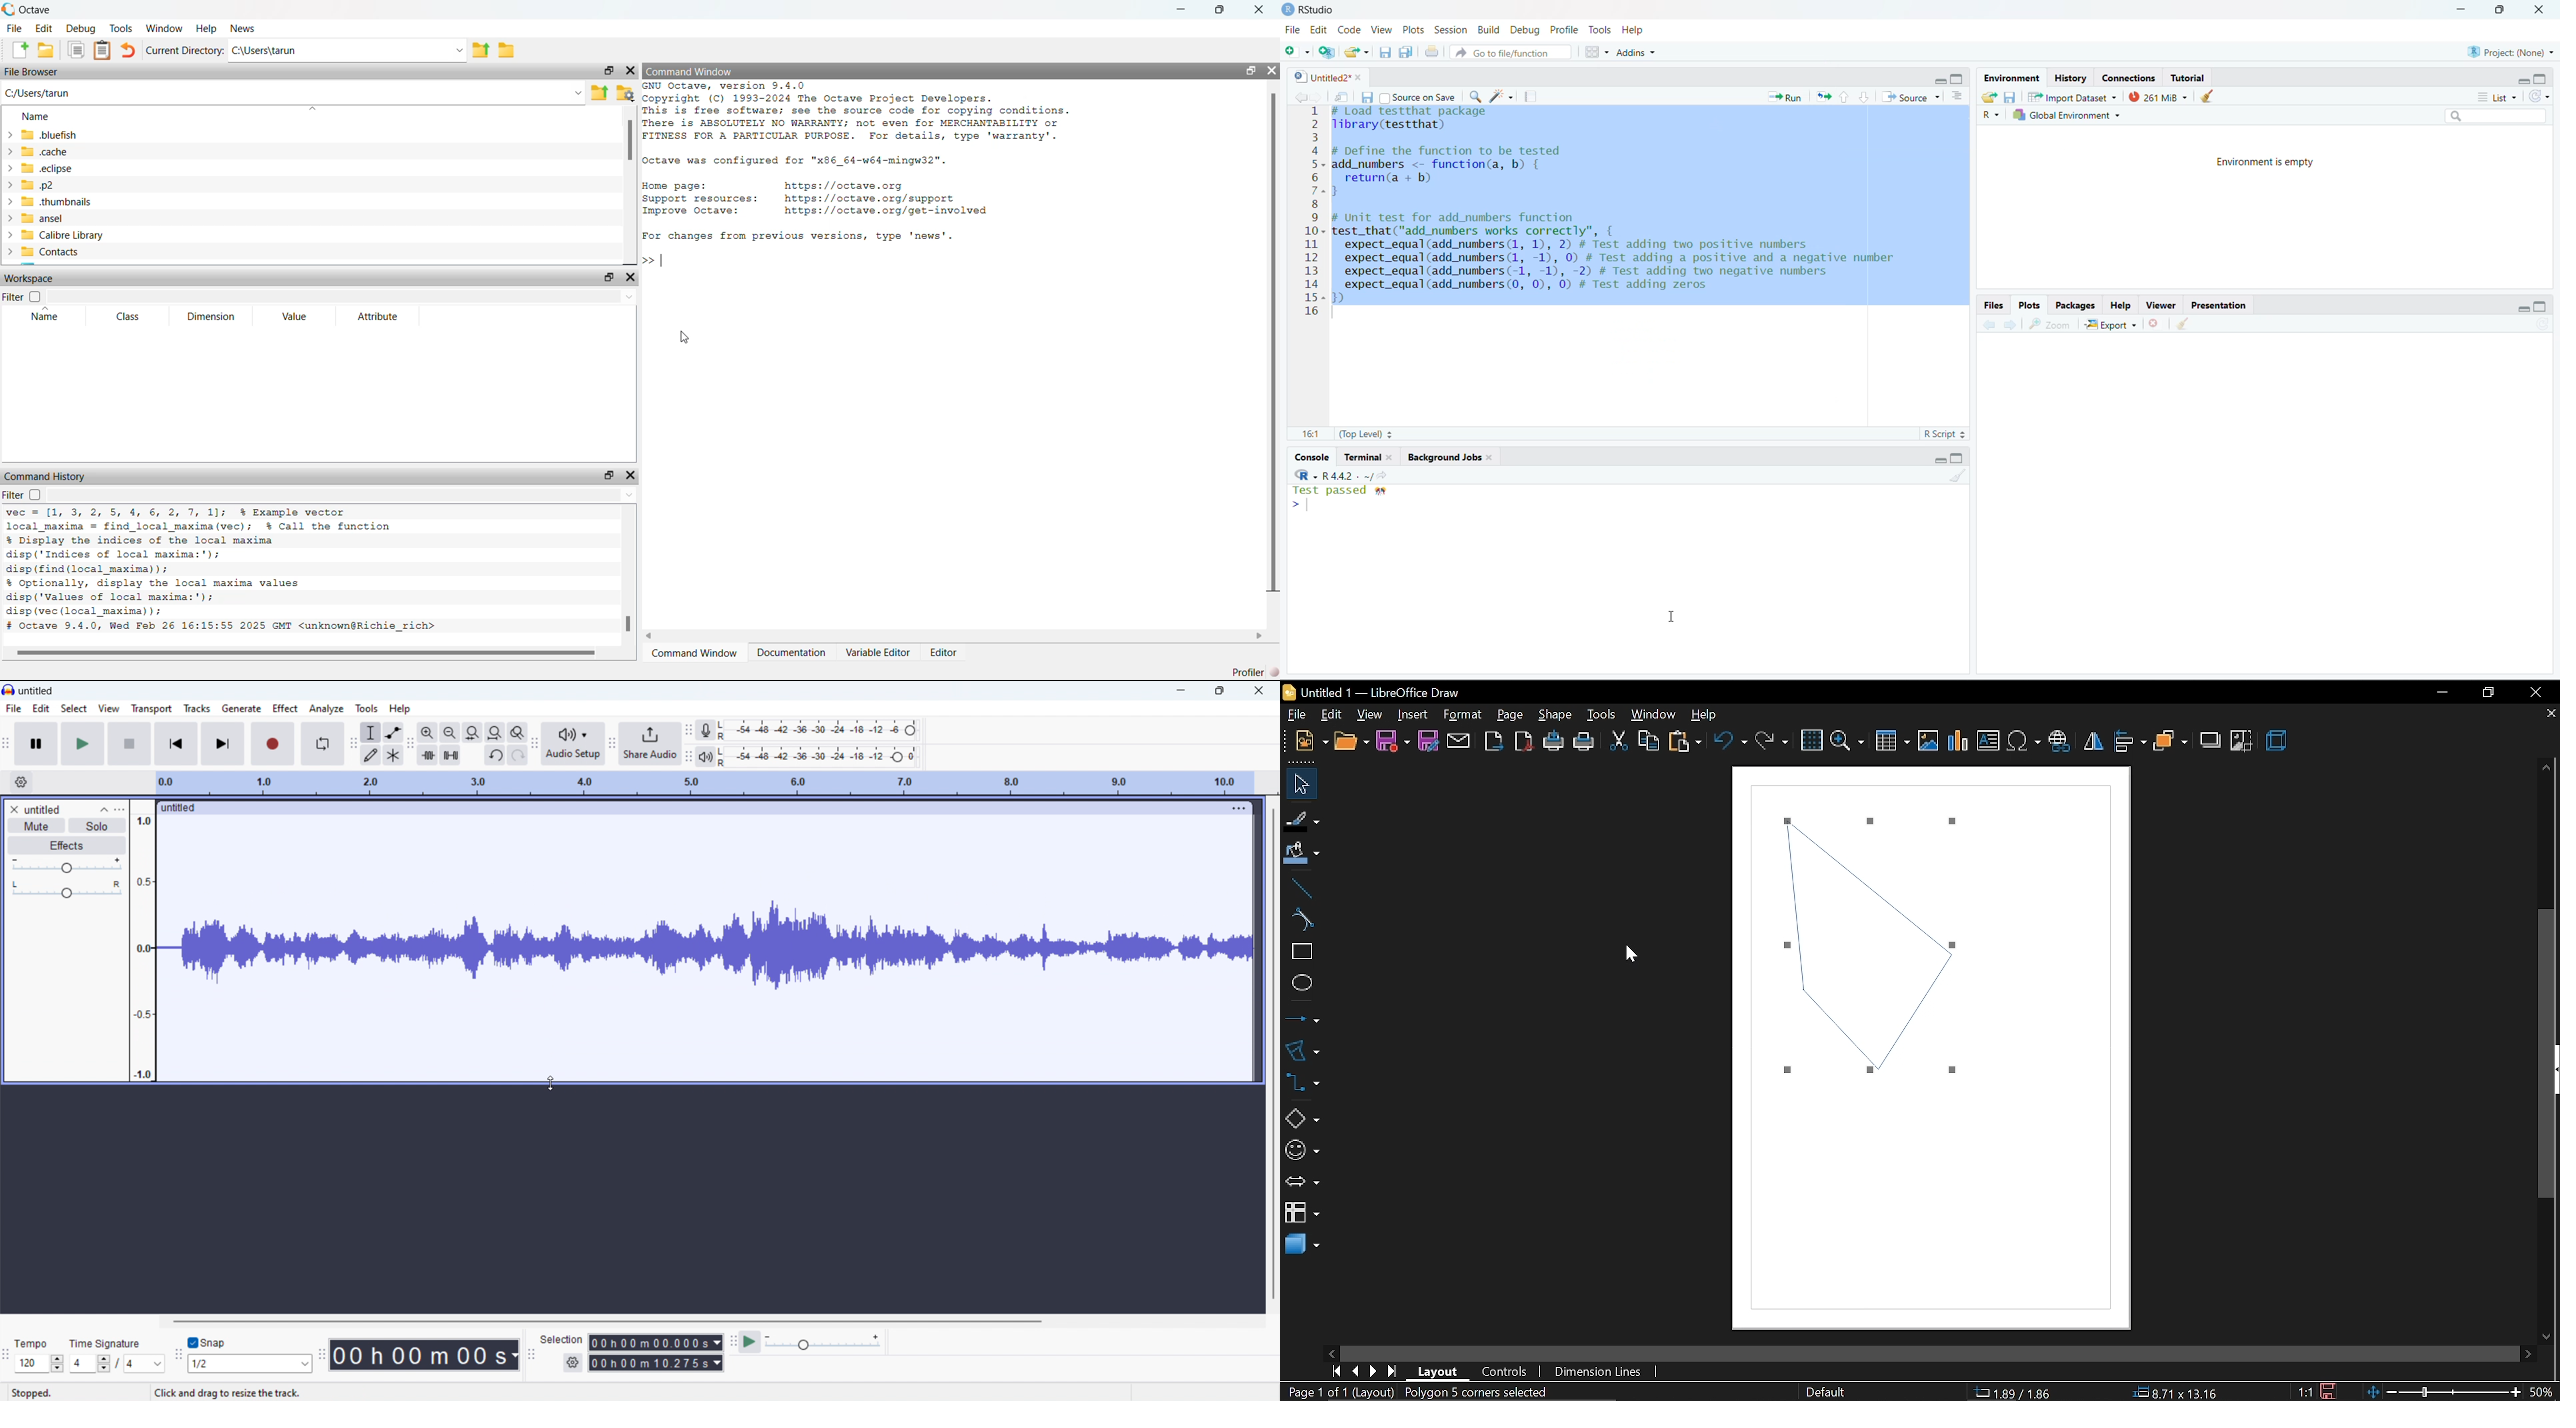 Image resolution: width=2576 pixels, height=1428 pixels. What do you see at coordinates (67, 866) in the screenshot?
I see `gain` at bounding box center [67, 866].